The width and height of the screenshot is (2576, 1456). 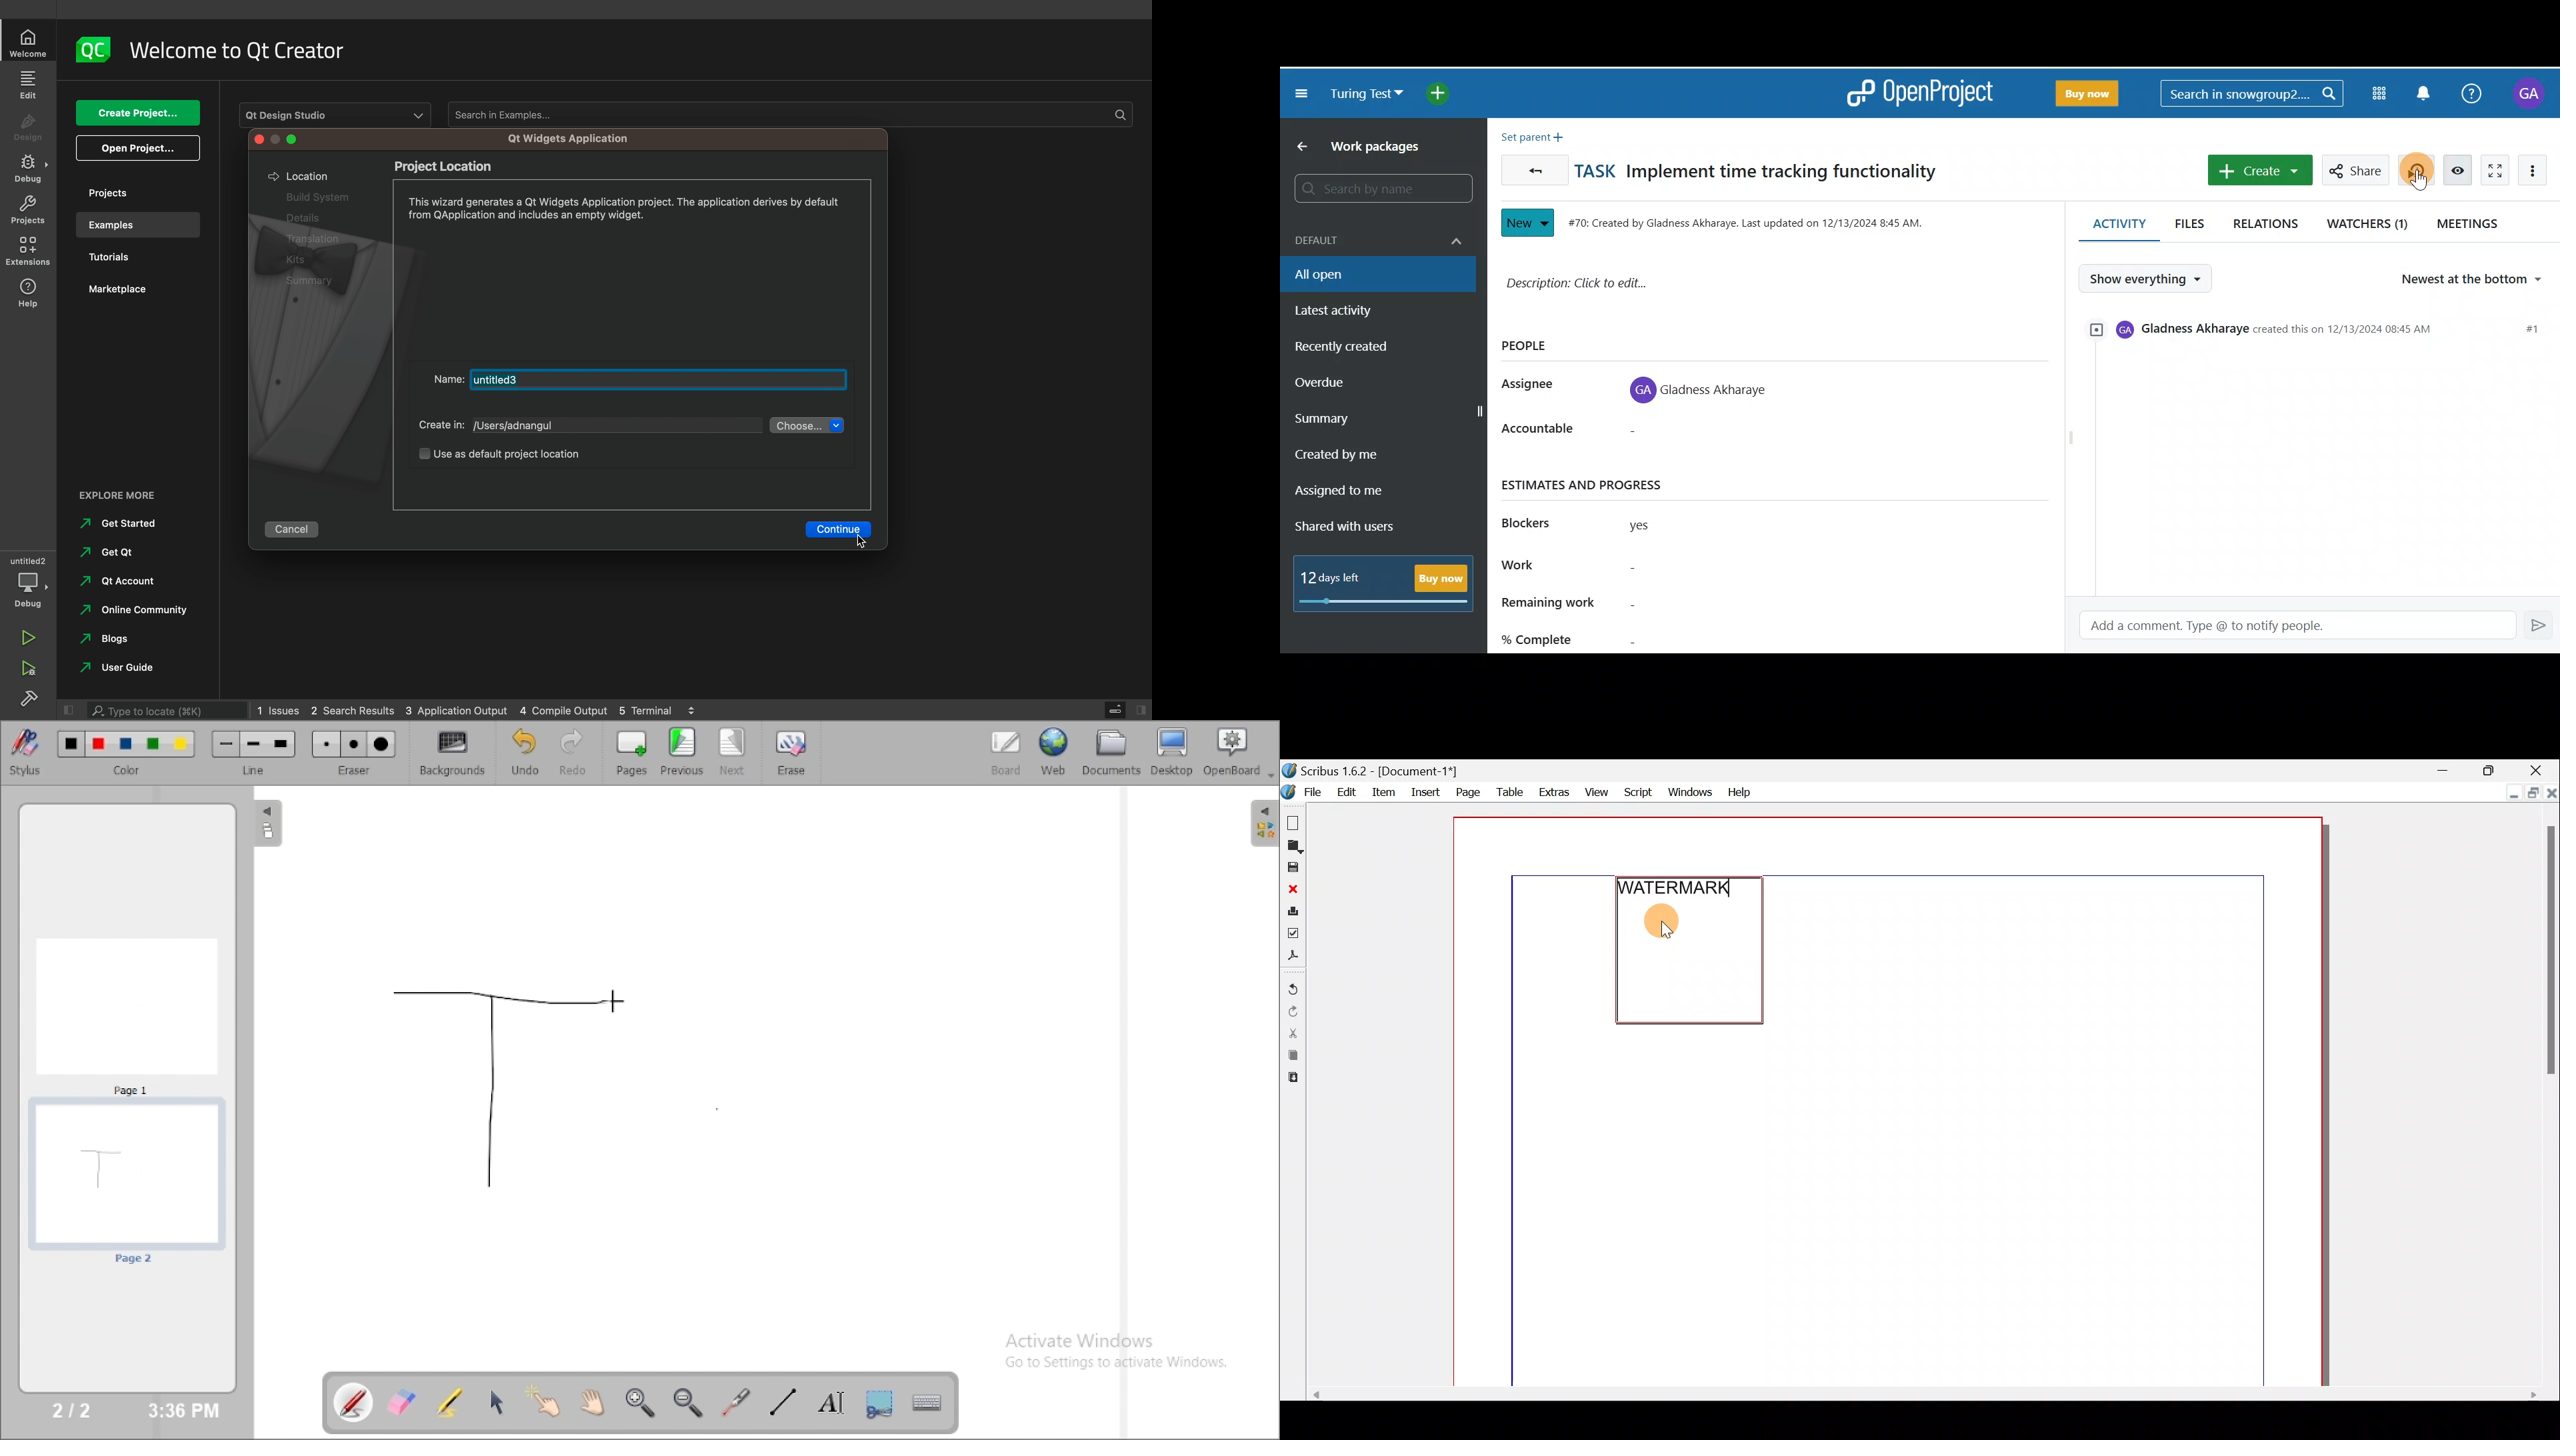 What do you see at coordinates (2551, 791) in the screenshot?
I see `Close` at bounding box center [2551, 791].